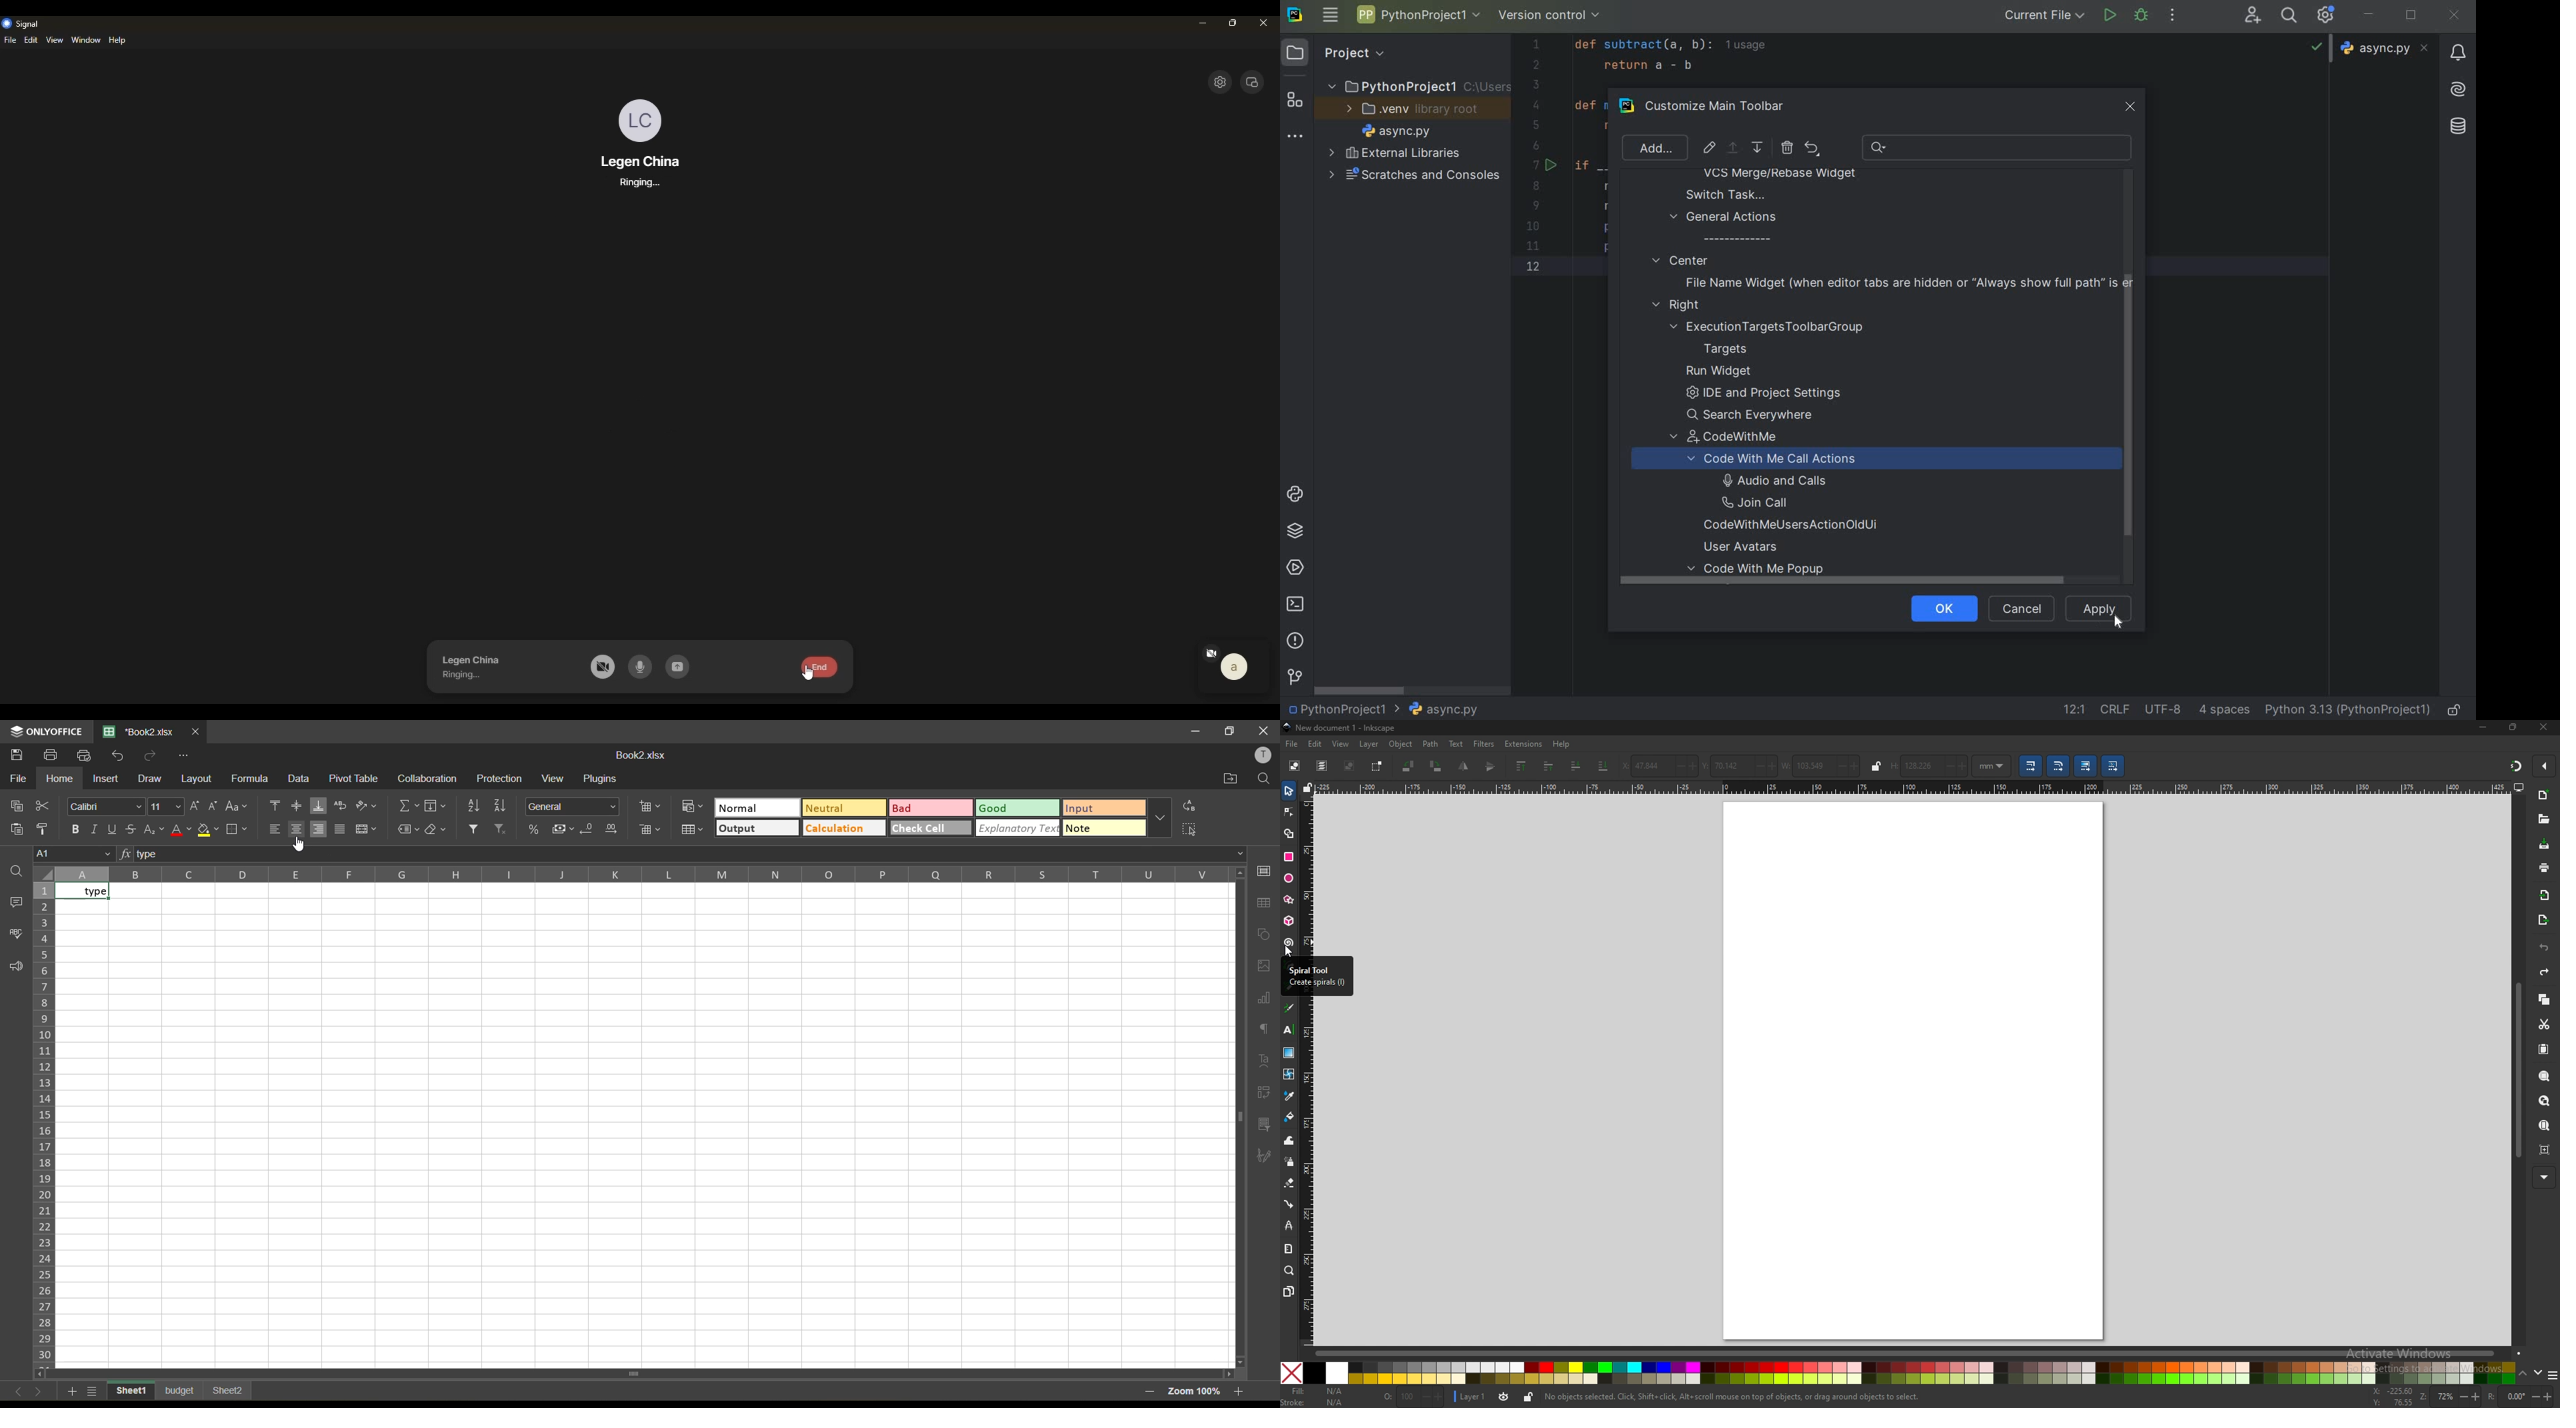 This screenshot has height=1428, width=2576. I want to click on share screen, so click(681, 665).